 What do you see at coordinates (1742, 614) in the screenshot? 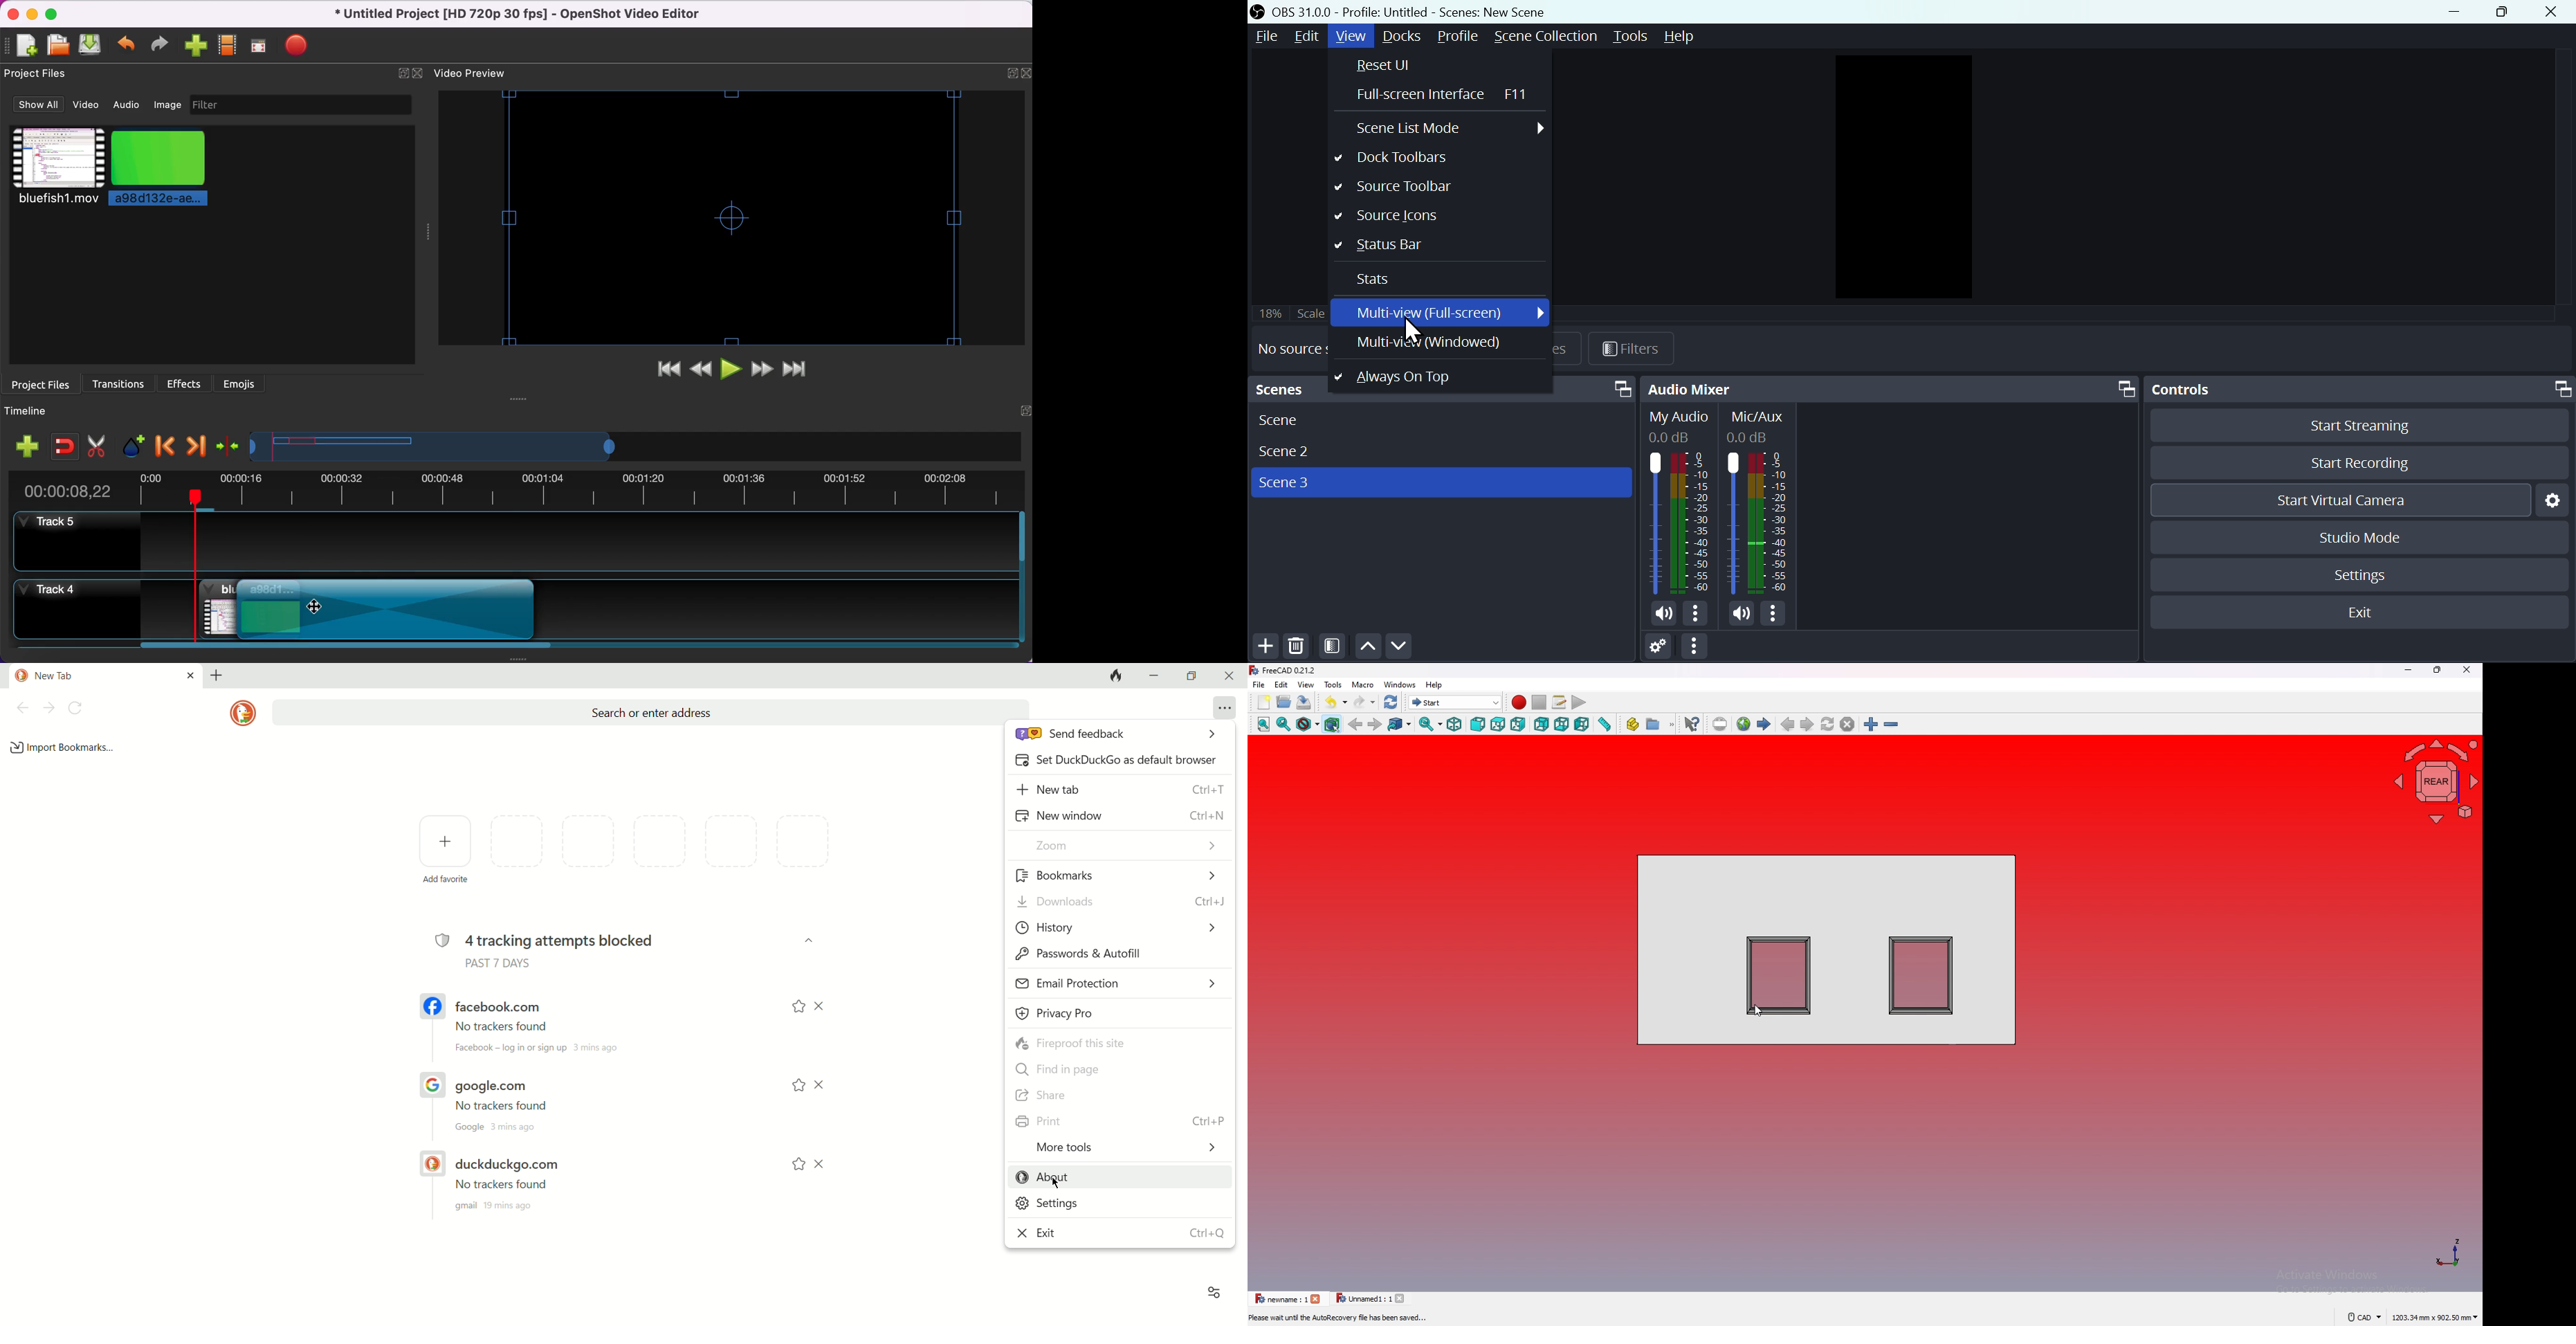
I see `(un)mute` at bounding box center [1742, 614].